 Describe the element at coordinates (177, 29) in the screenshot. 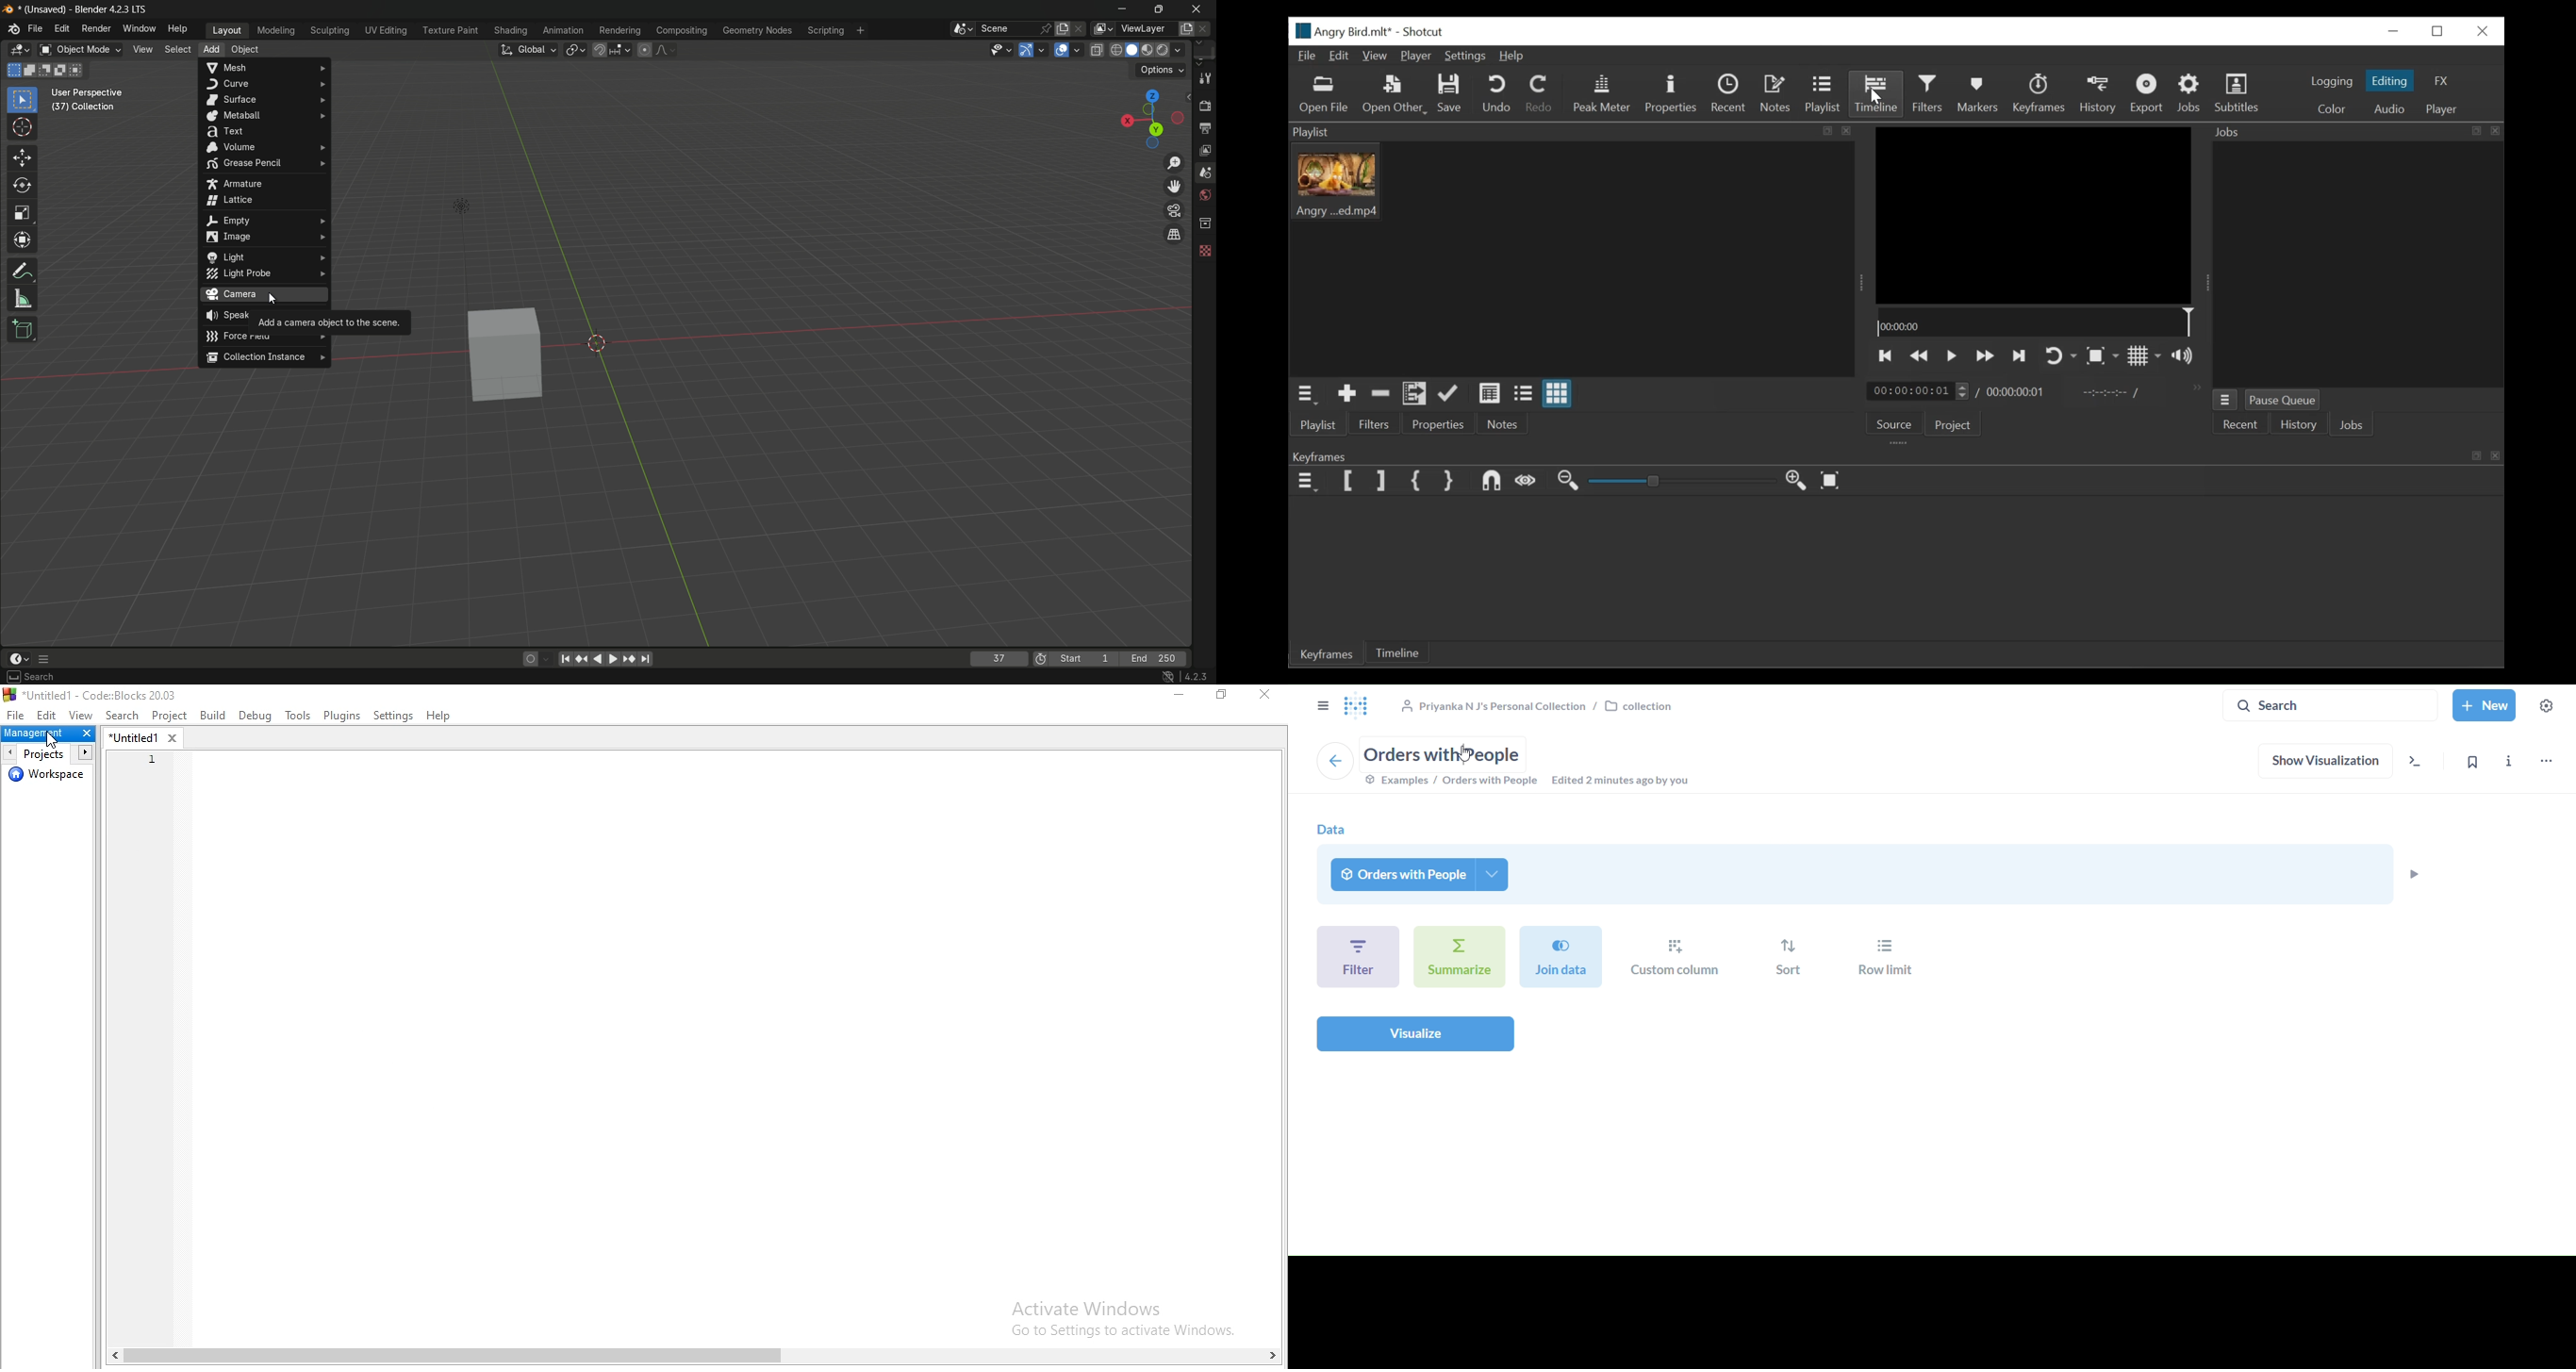

I see `help menu` at that location.